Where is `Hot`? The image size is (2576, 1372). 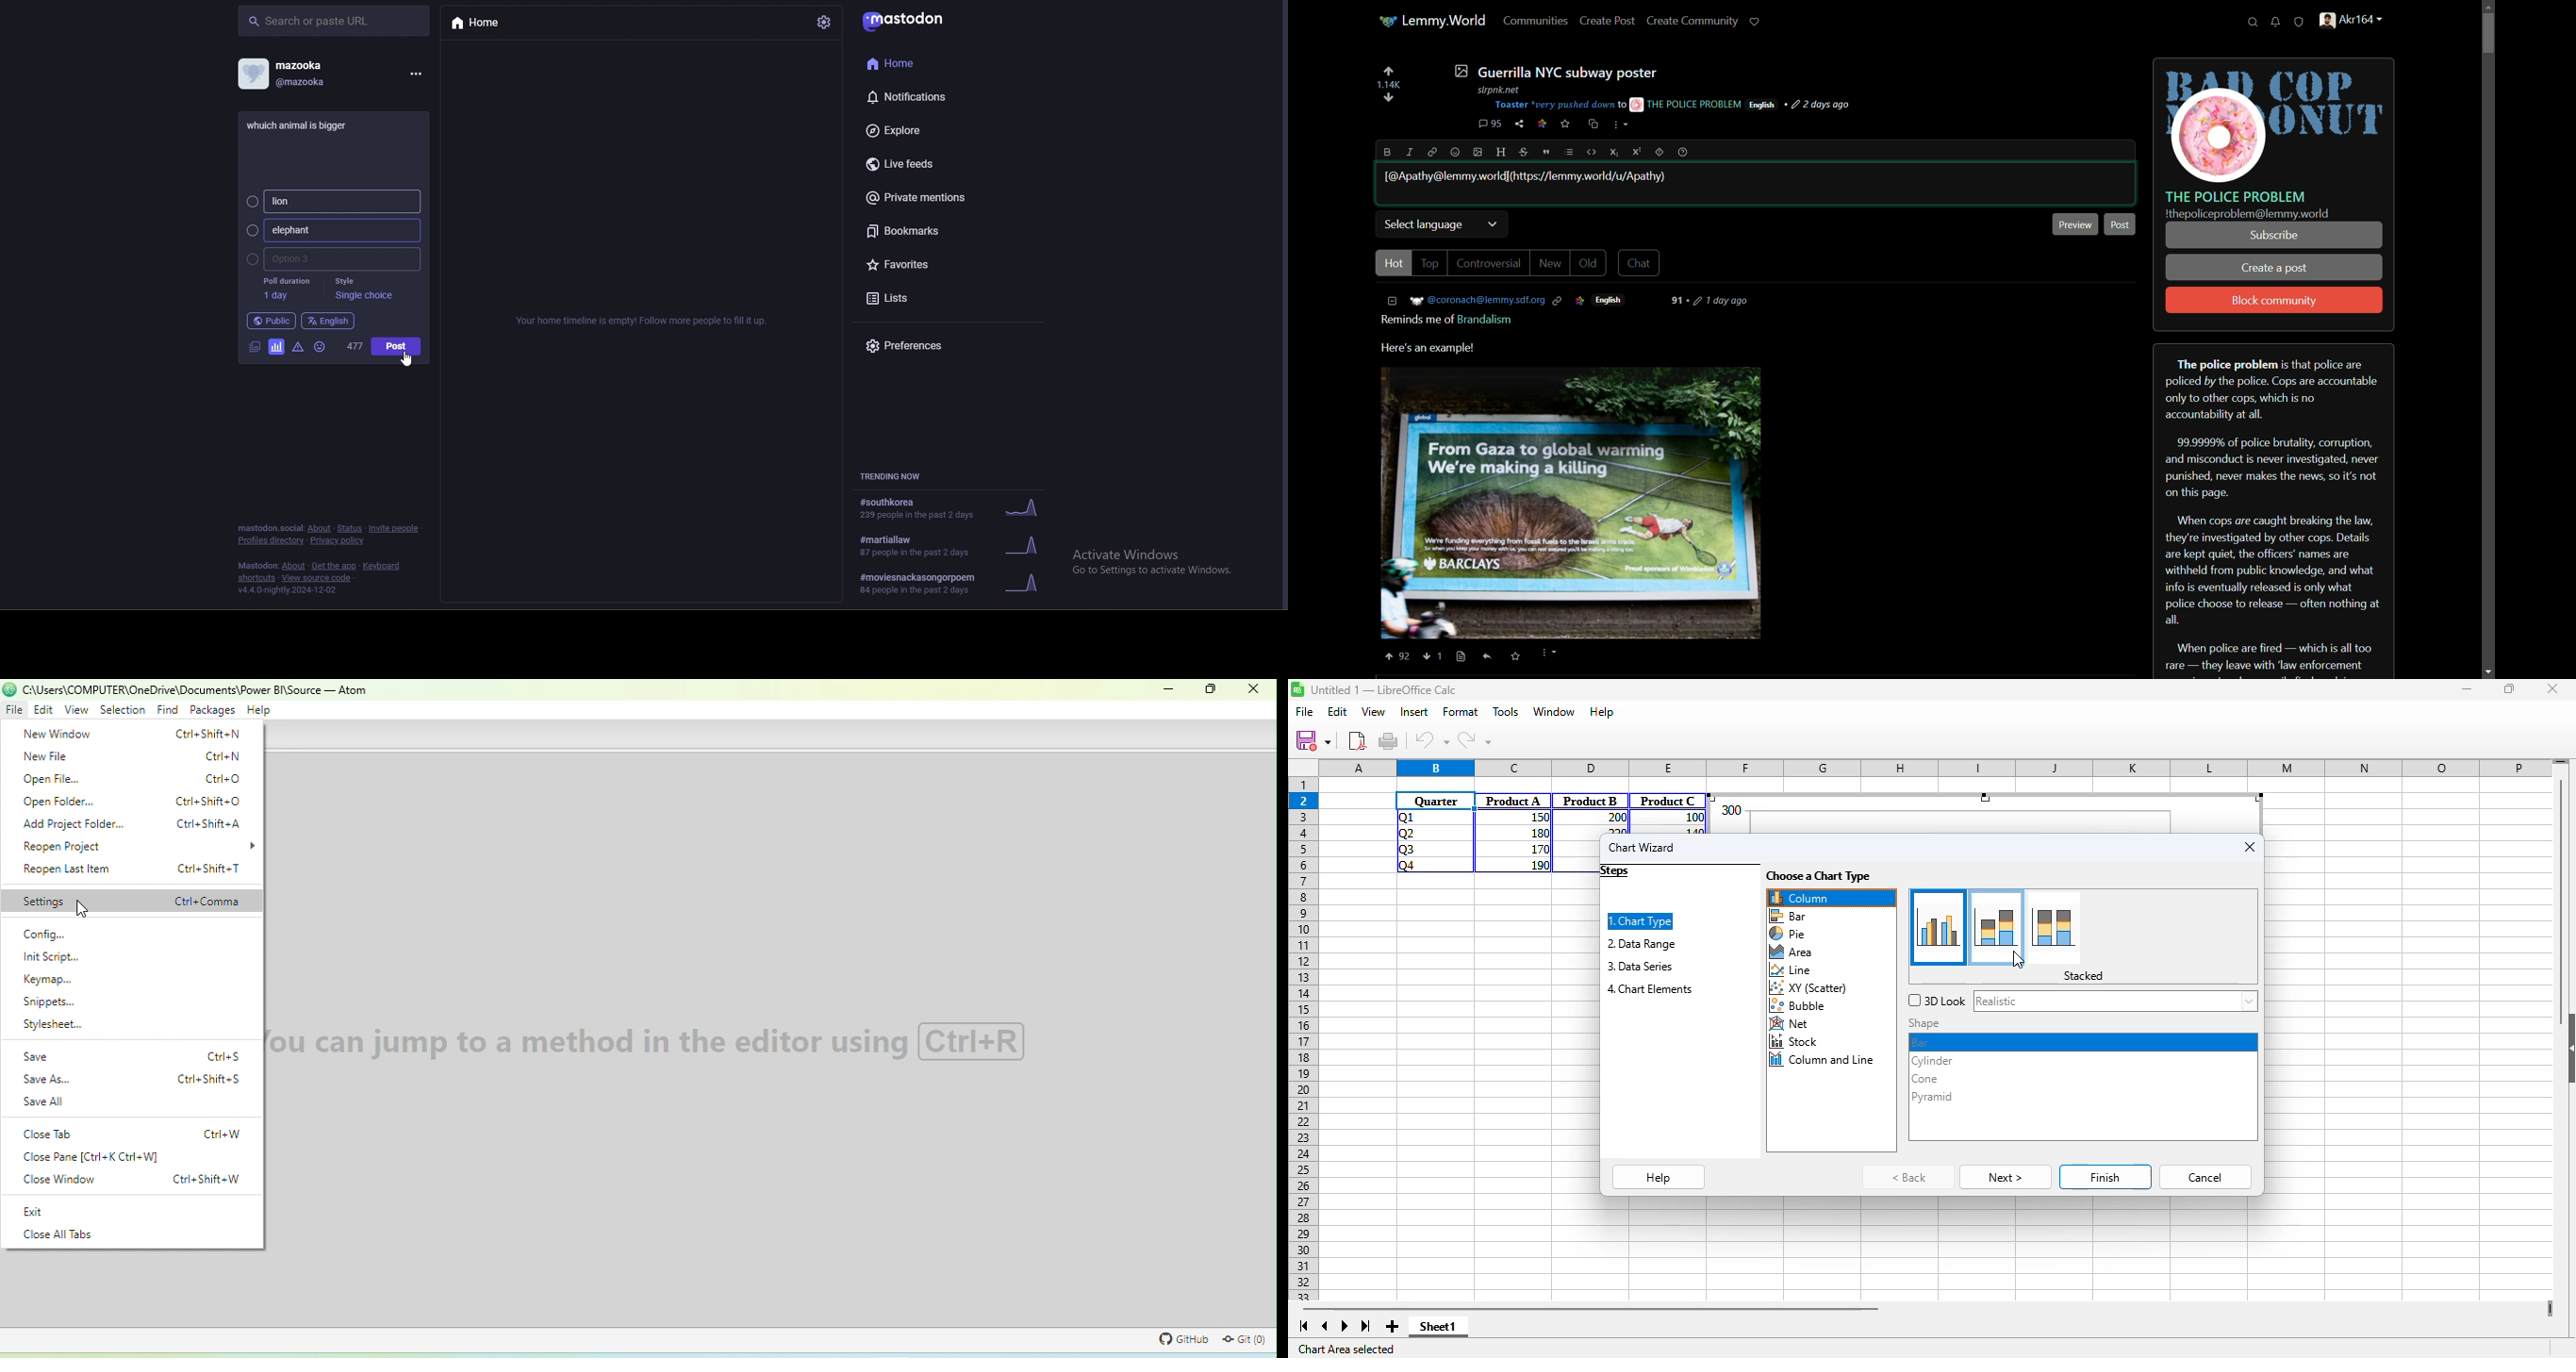 Hot is located at coordinates (1393, 262).